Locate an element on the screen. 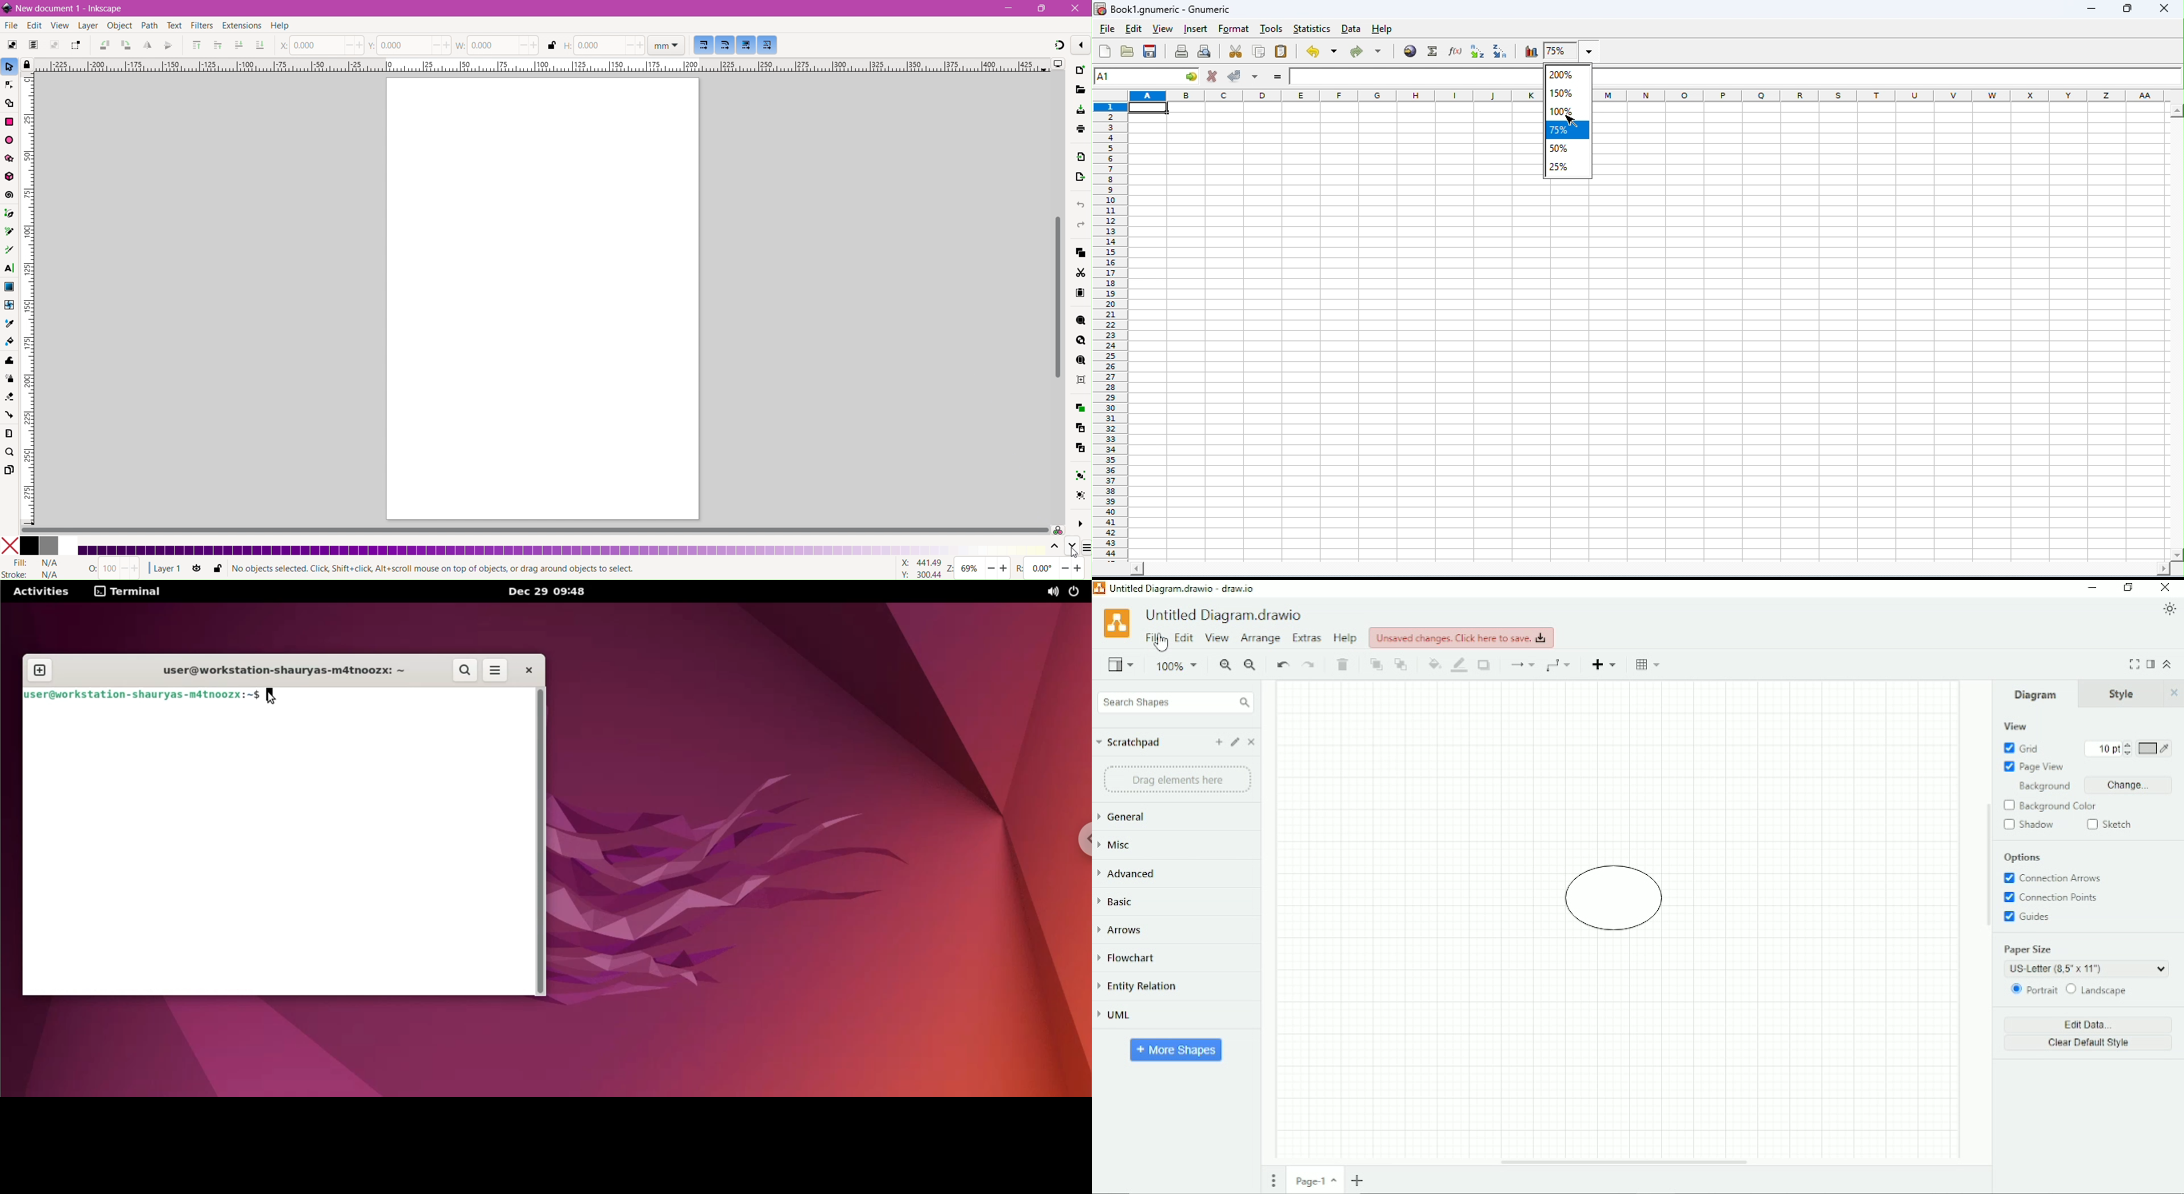 This screenshot has width=2184, height=1204. Untitled Diagram.drawio is located at coordinates (1225, 615).